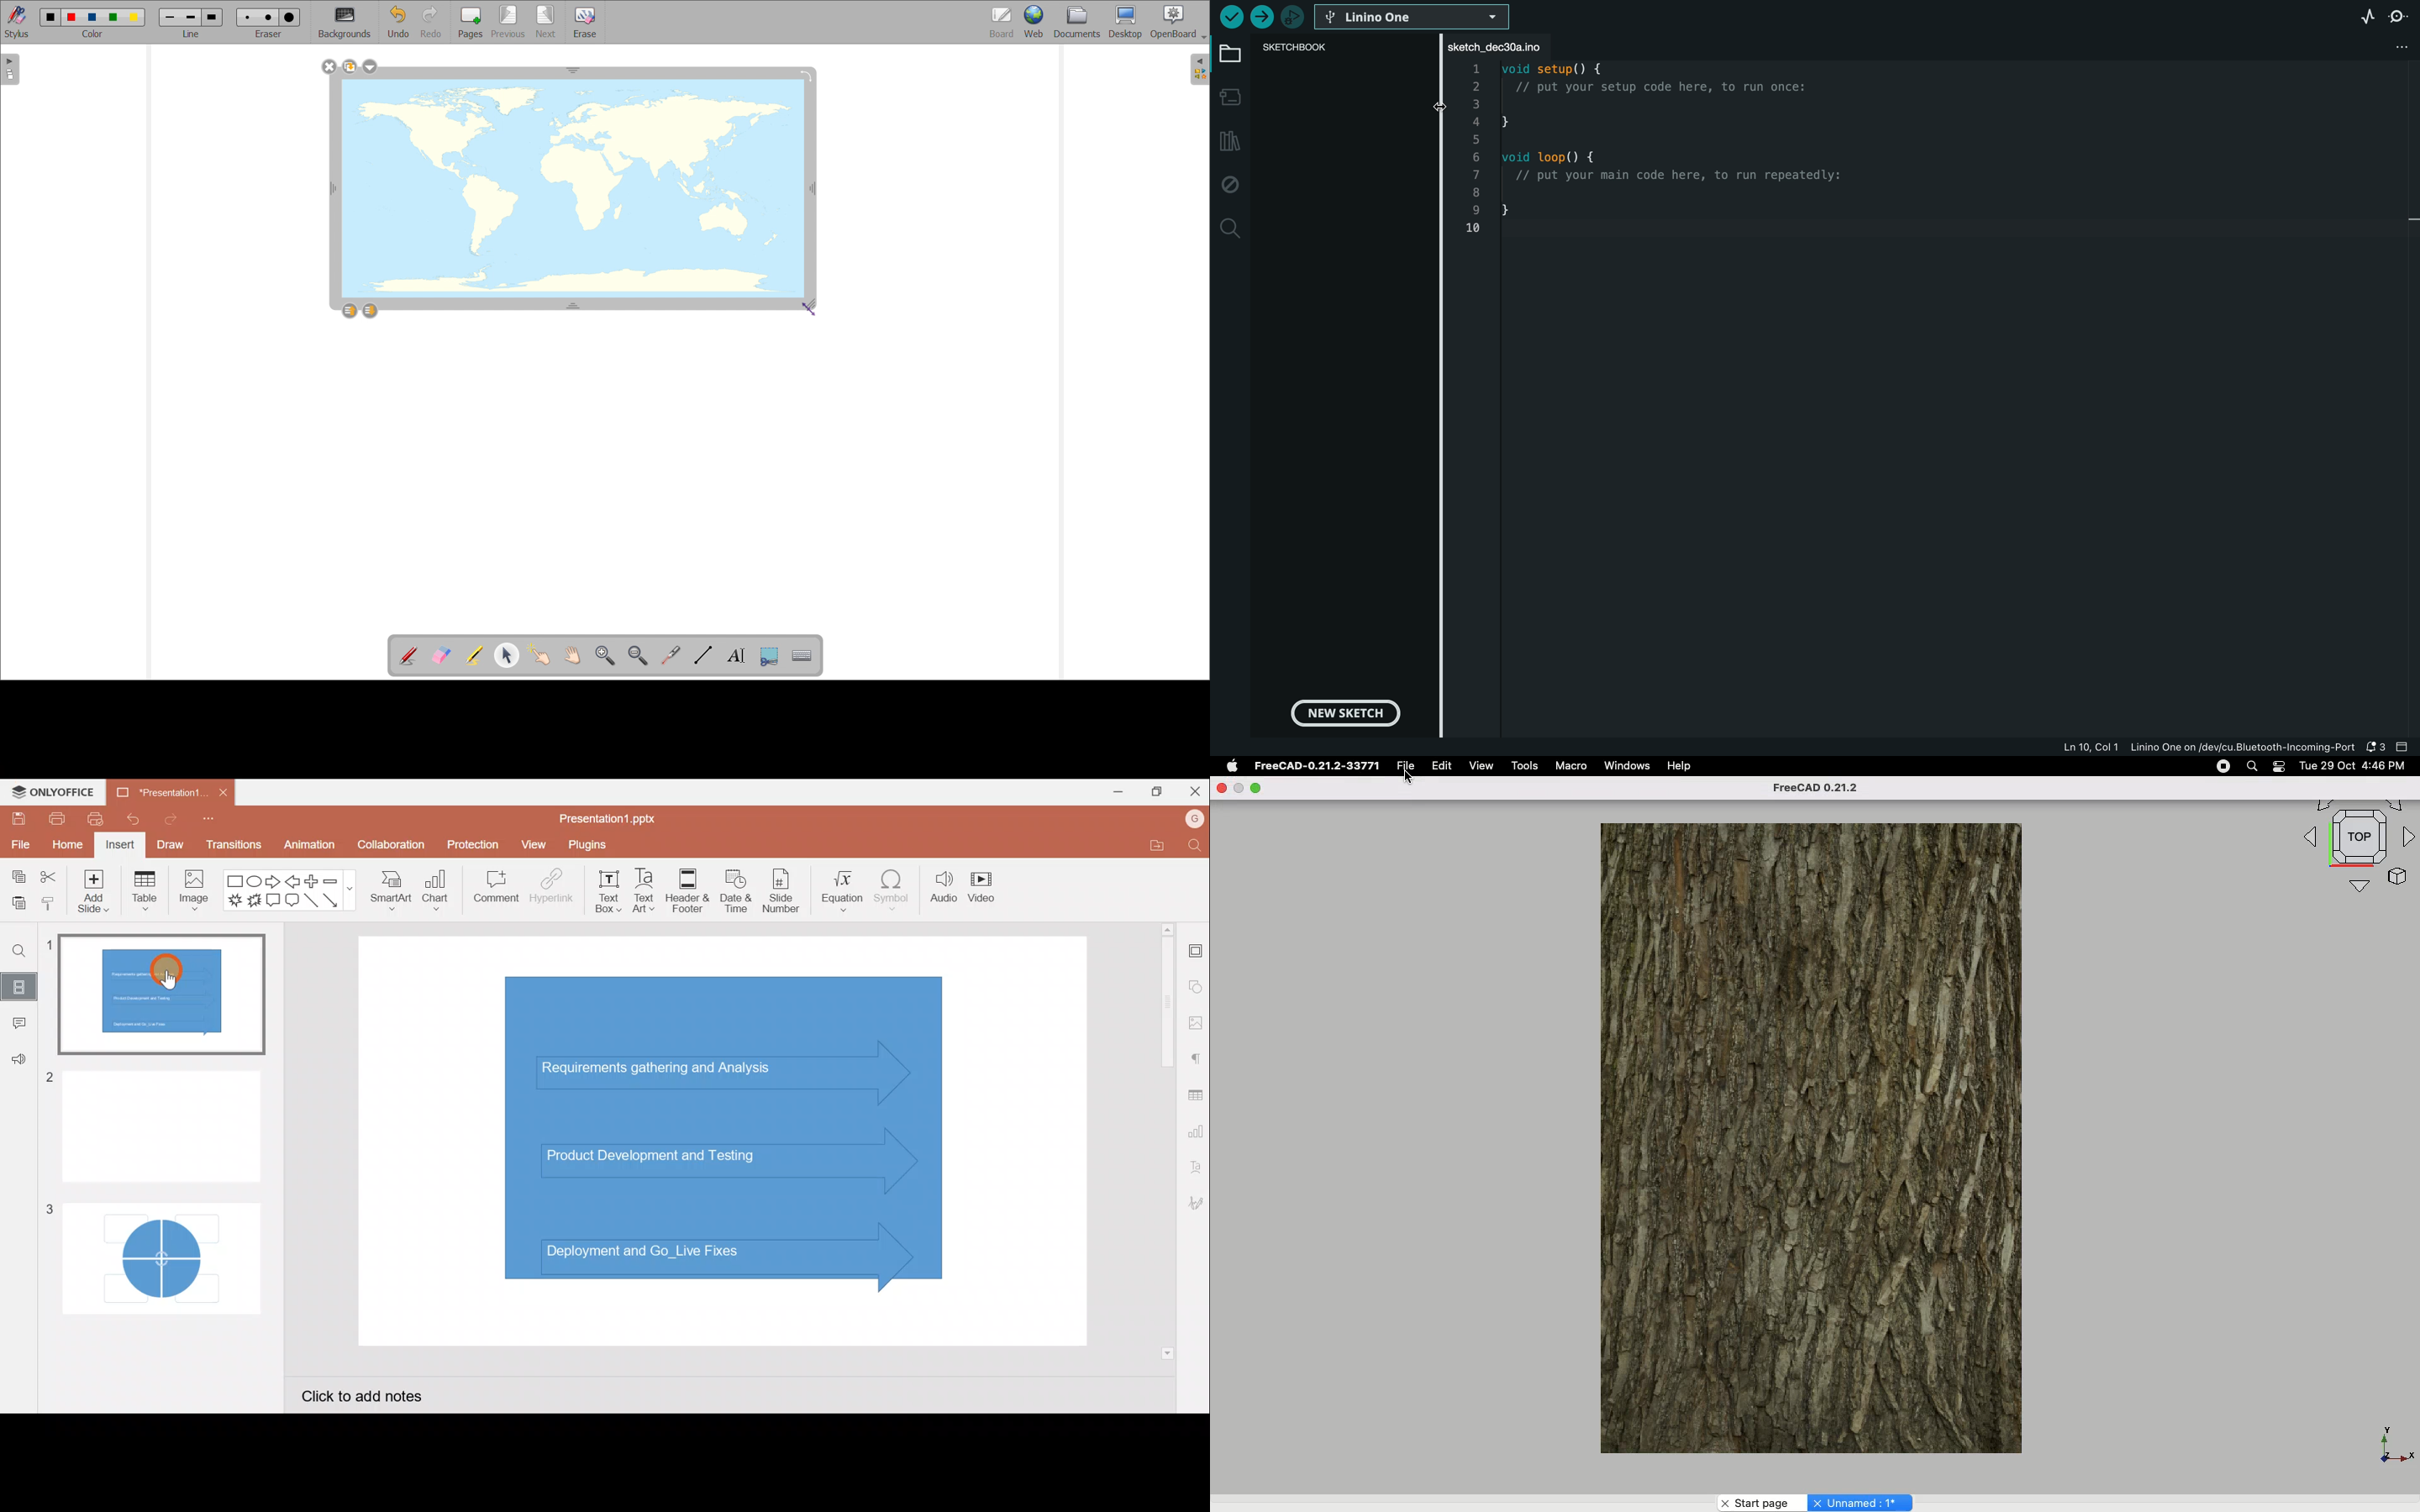 This screenshot has width=2436, height=1512. I want to click on erase annotations, so click(441, 654).